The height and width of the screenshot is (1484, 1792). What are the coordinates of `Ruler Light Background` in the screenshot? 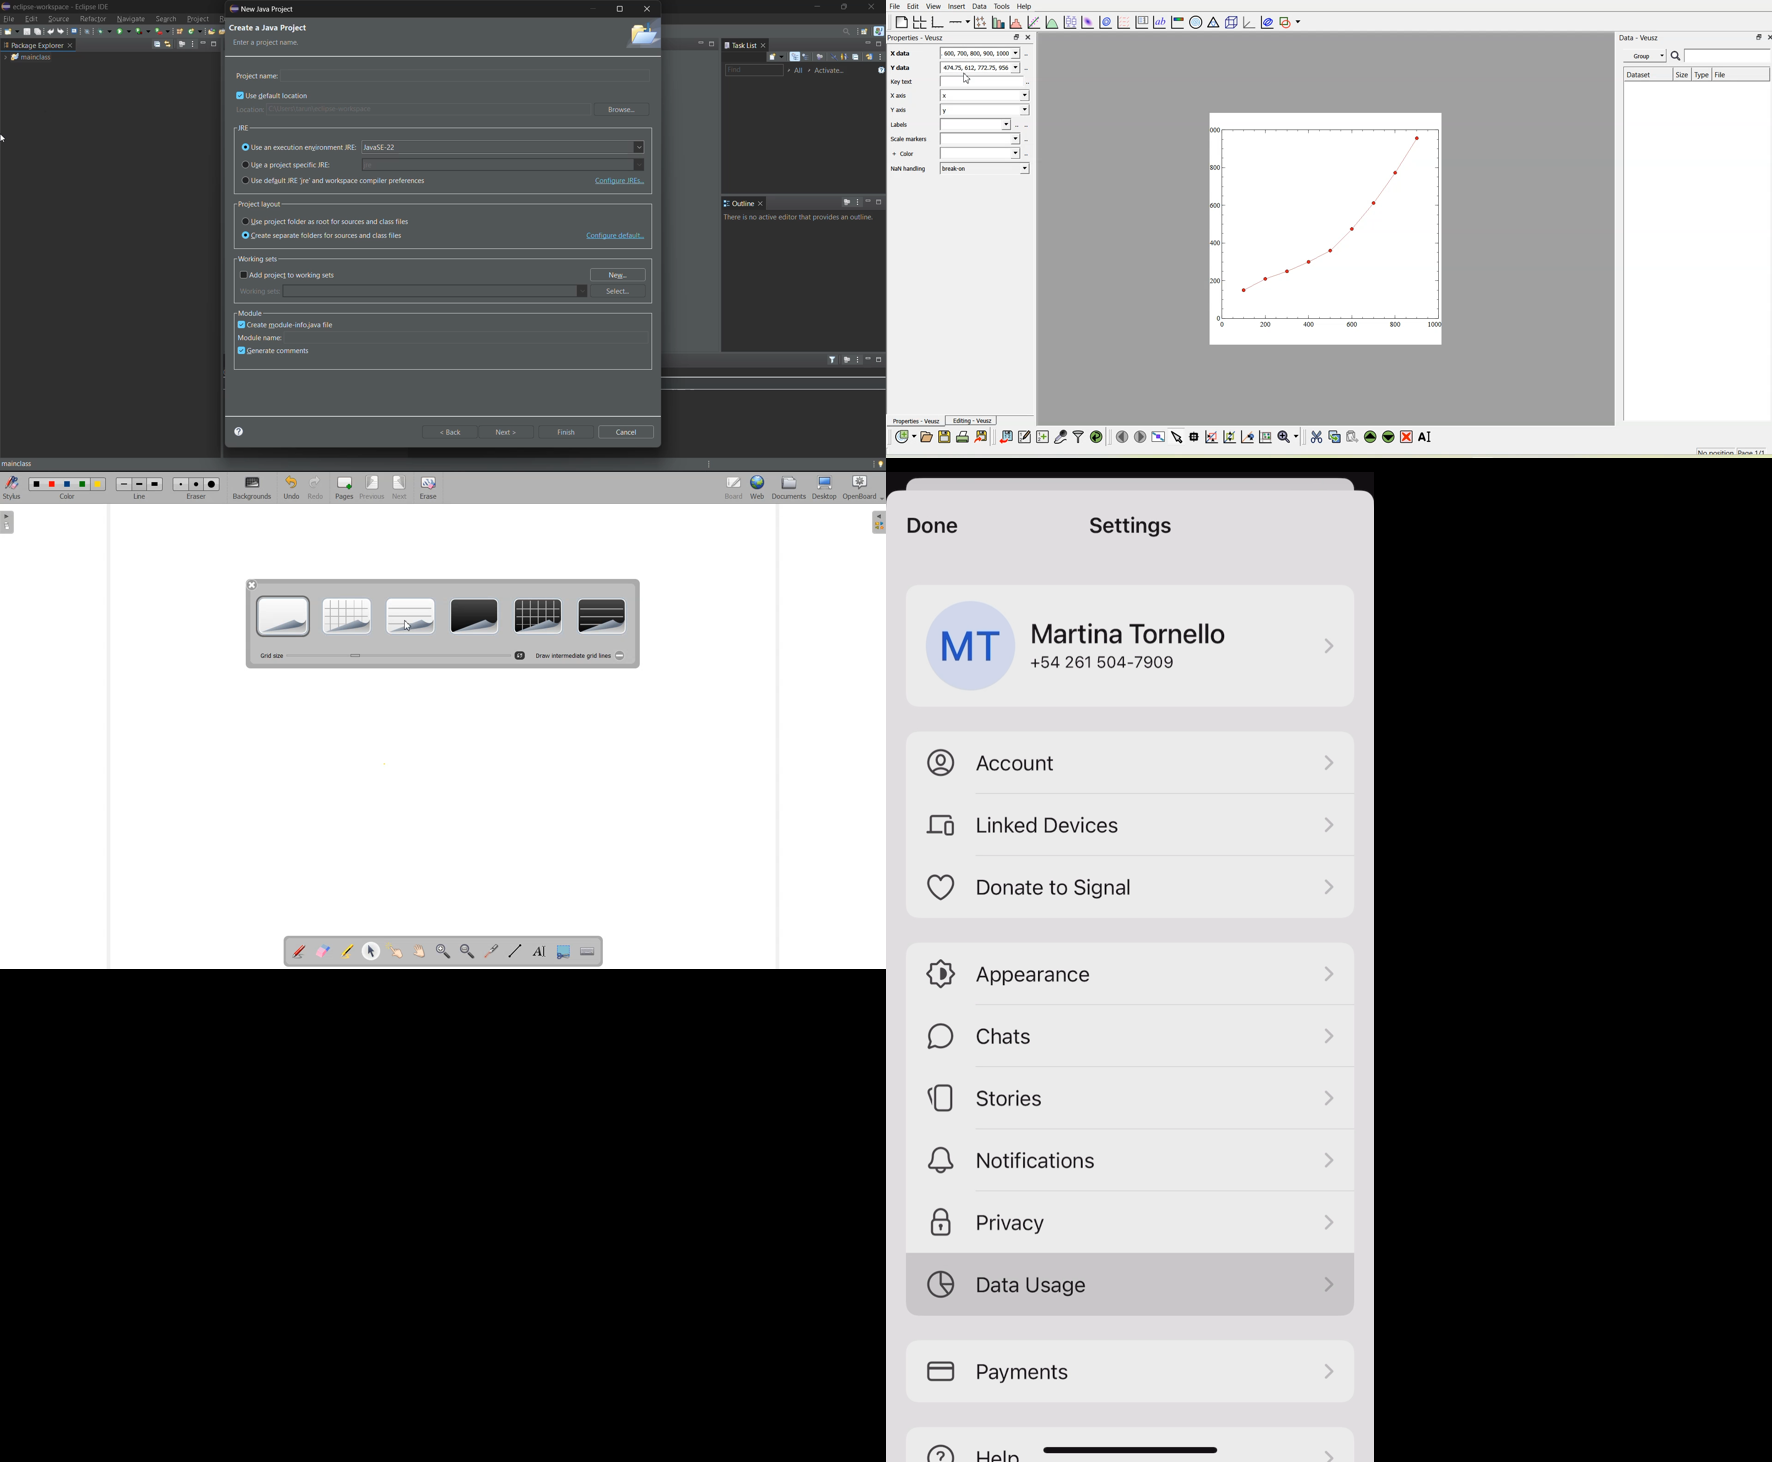 It's located at (410, 616).